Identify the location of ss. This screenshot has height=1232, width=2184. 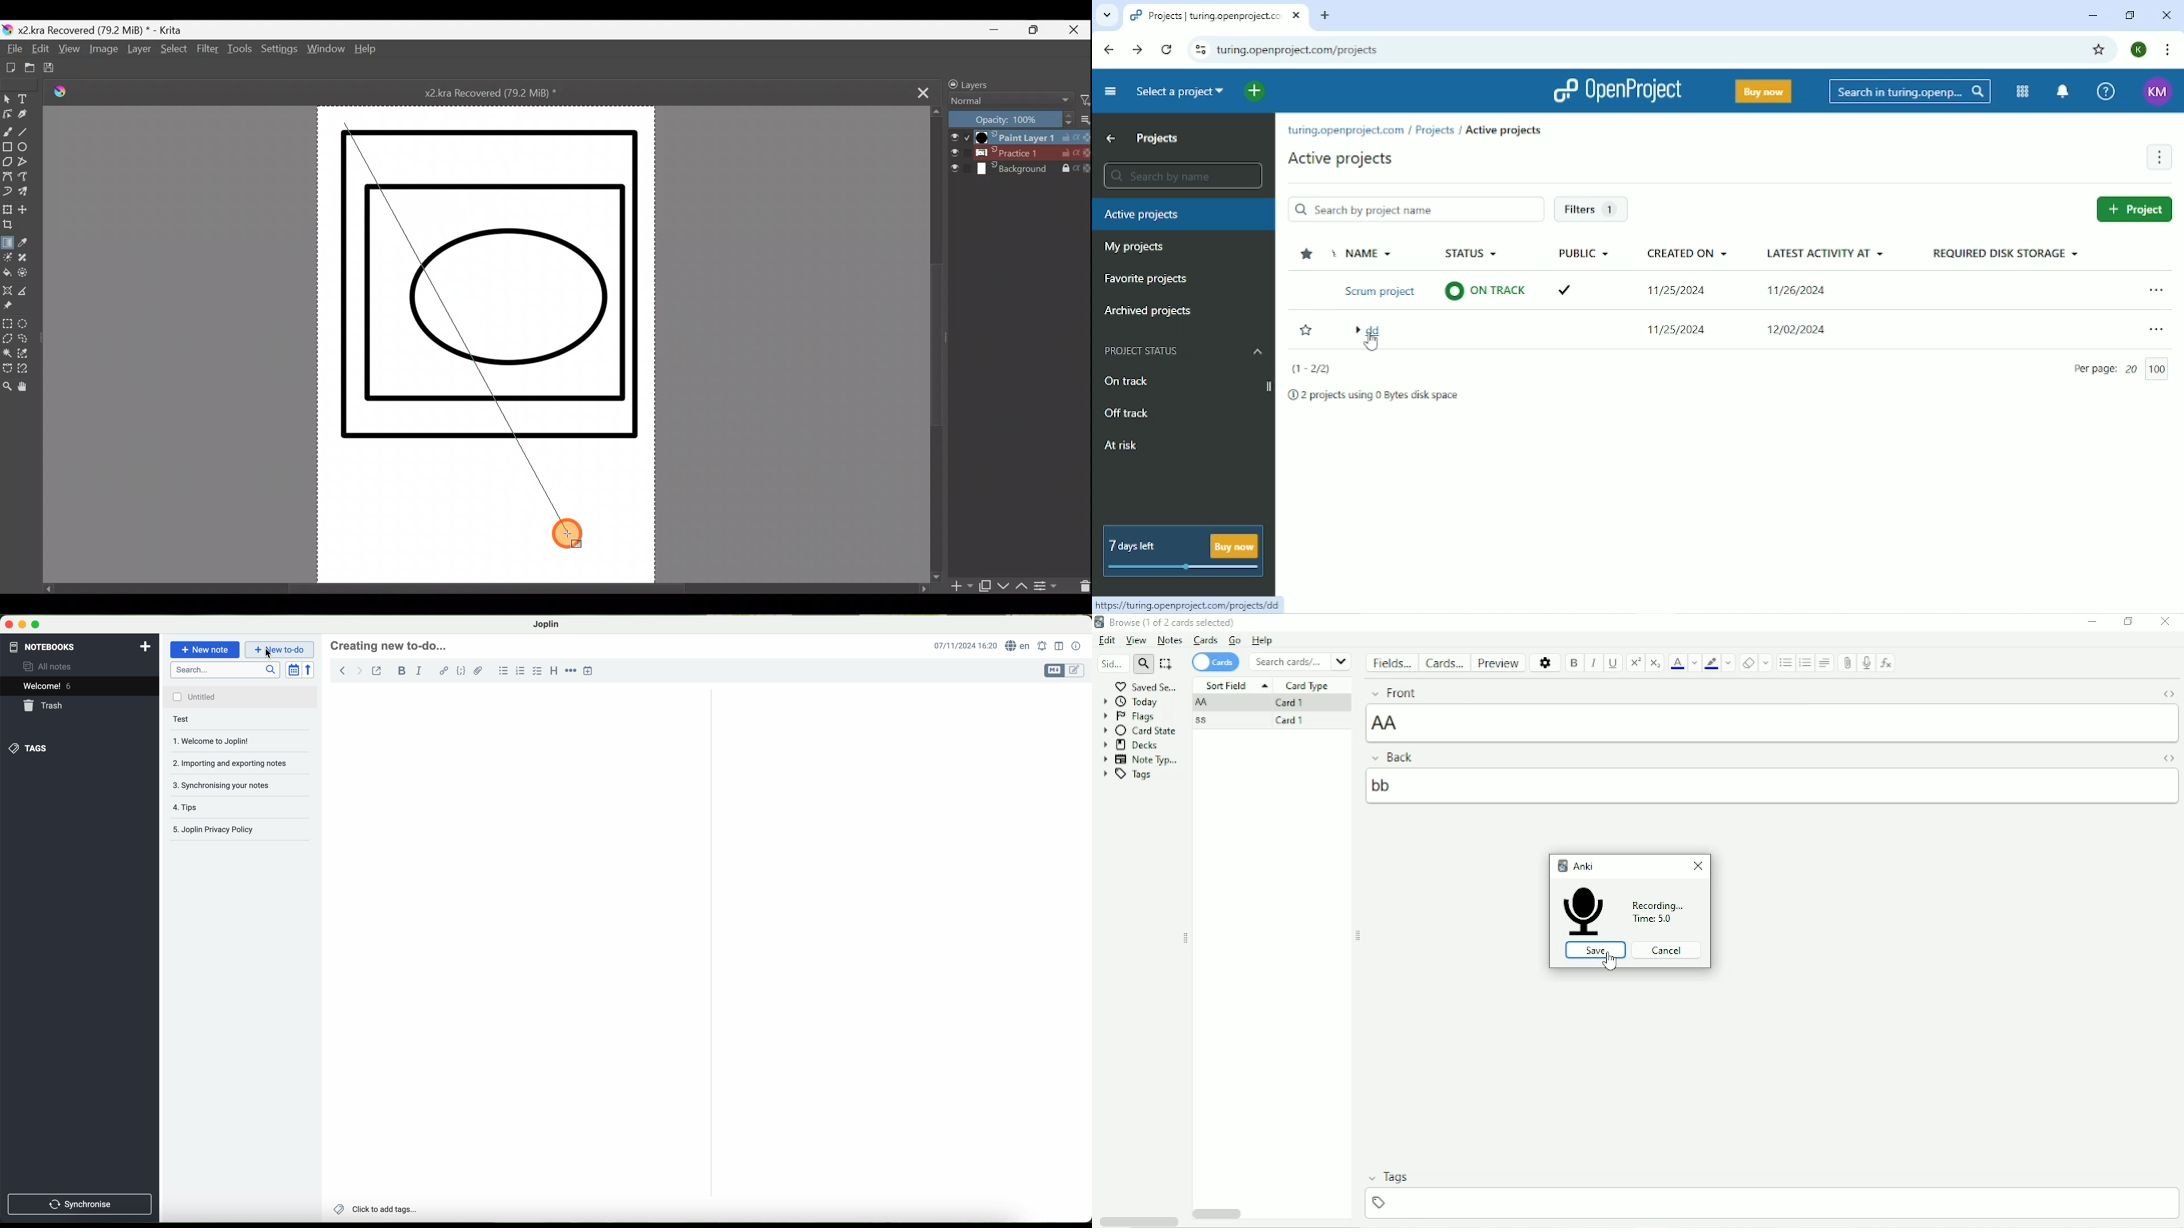
(1200, 721).